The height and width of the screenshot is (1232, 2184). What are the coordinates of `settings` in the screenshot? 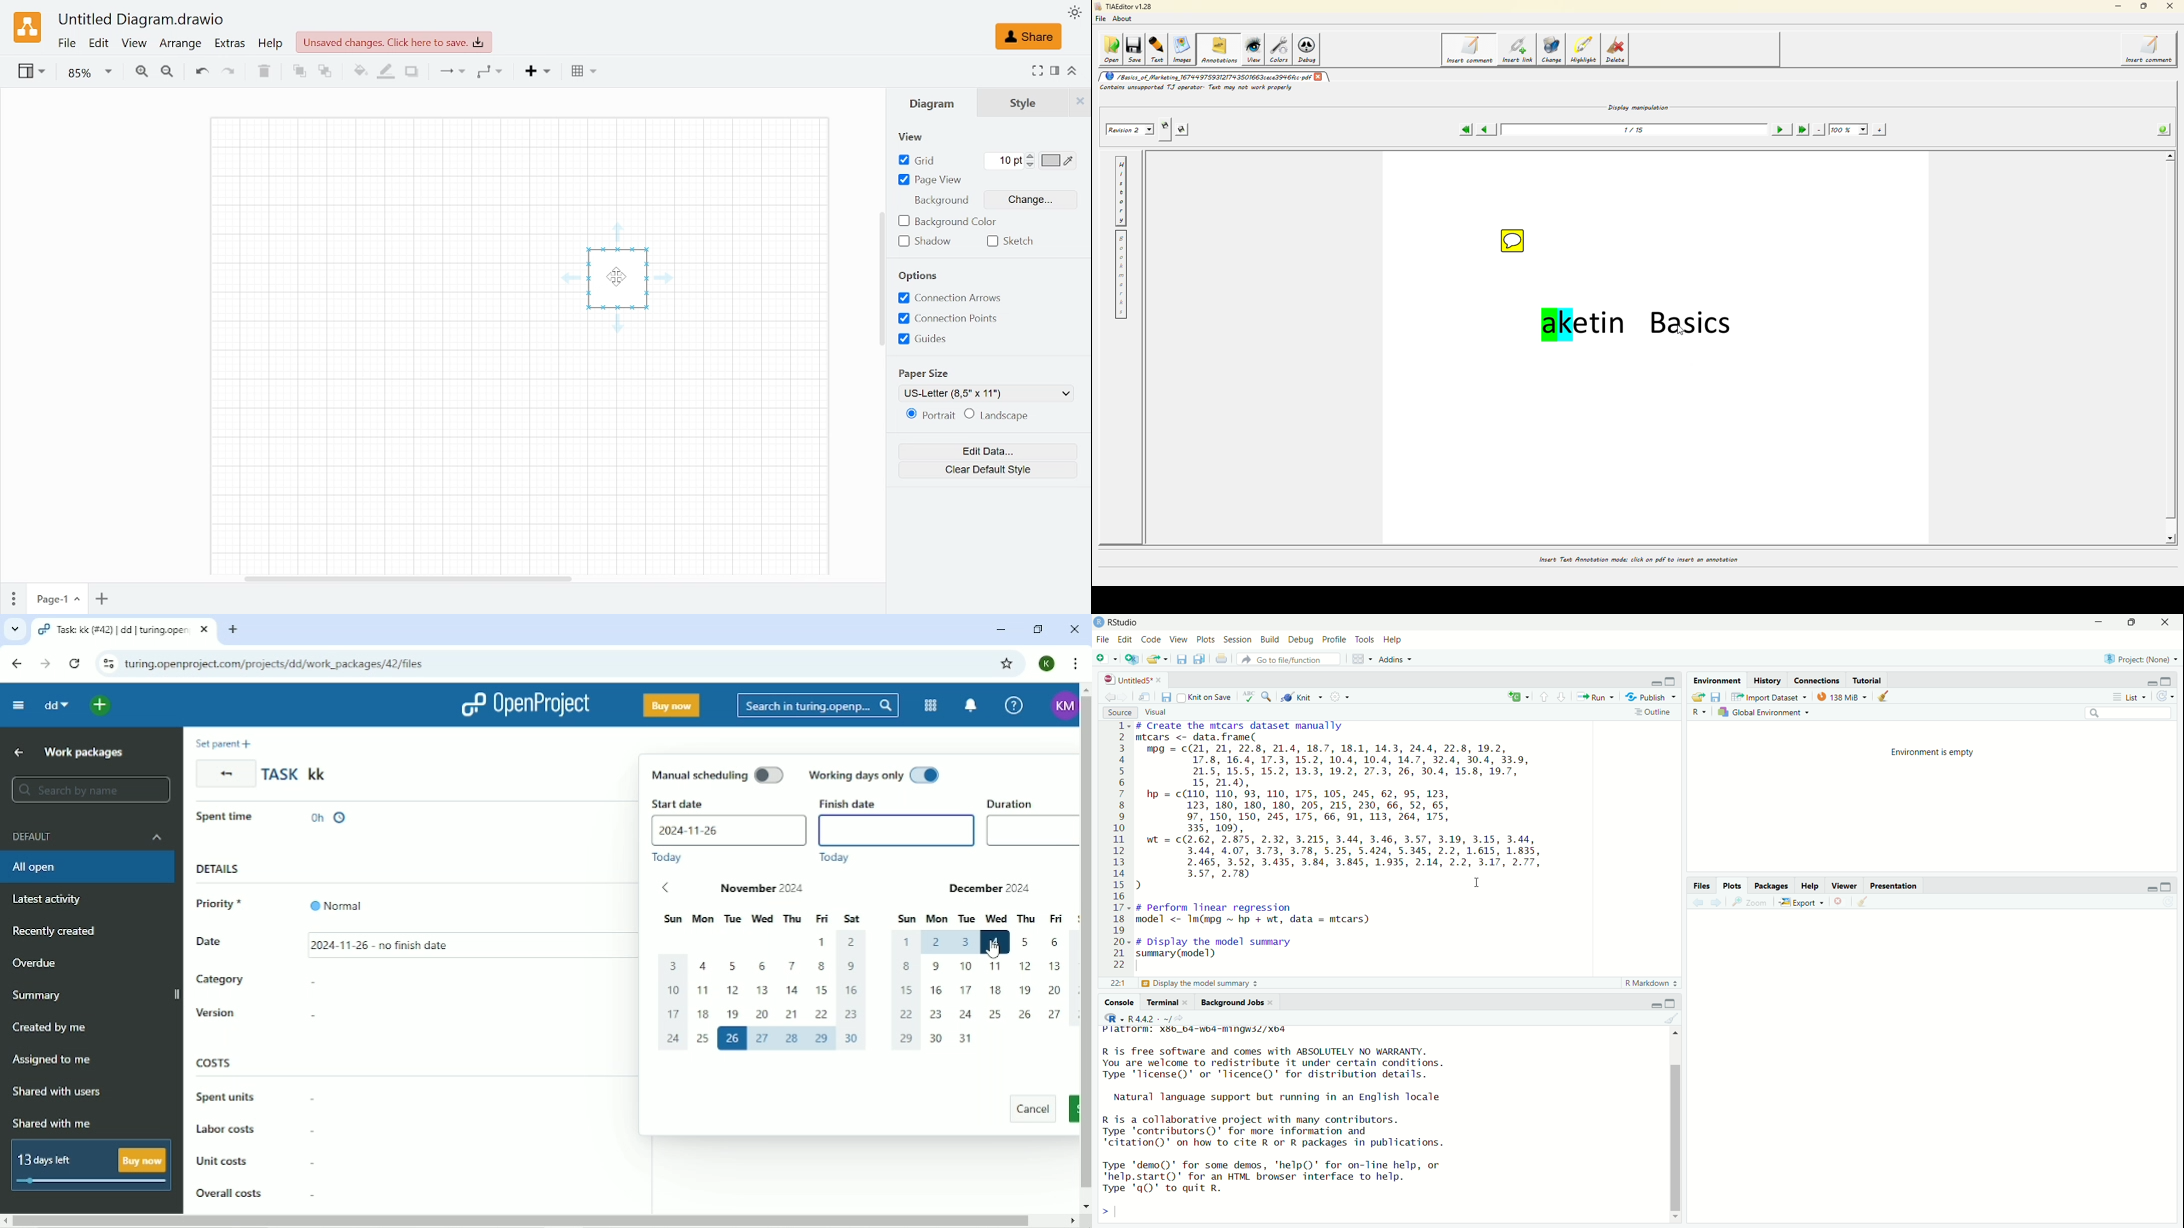 It's located at (1339, 696).